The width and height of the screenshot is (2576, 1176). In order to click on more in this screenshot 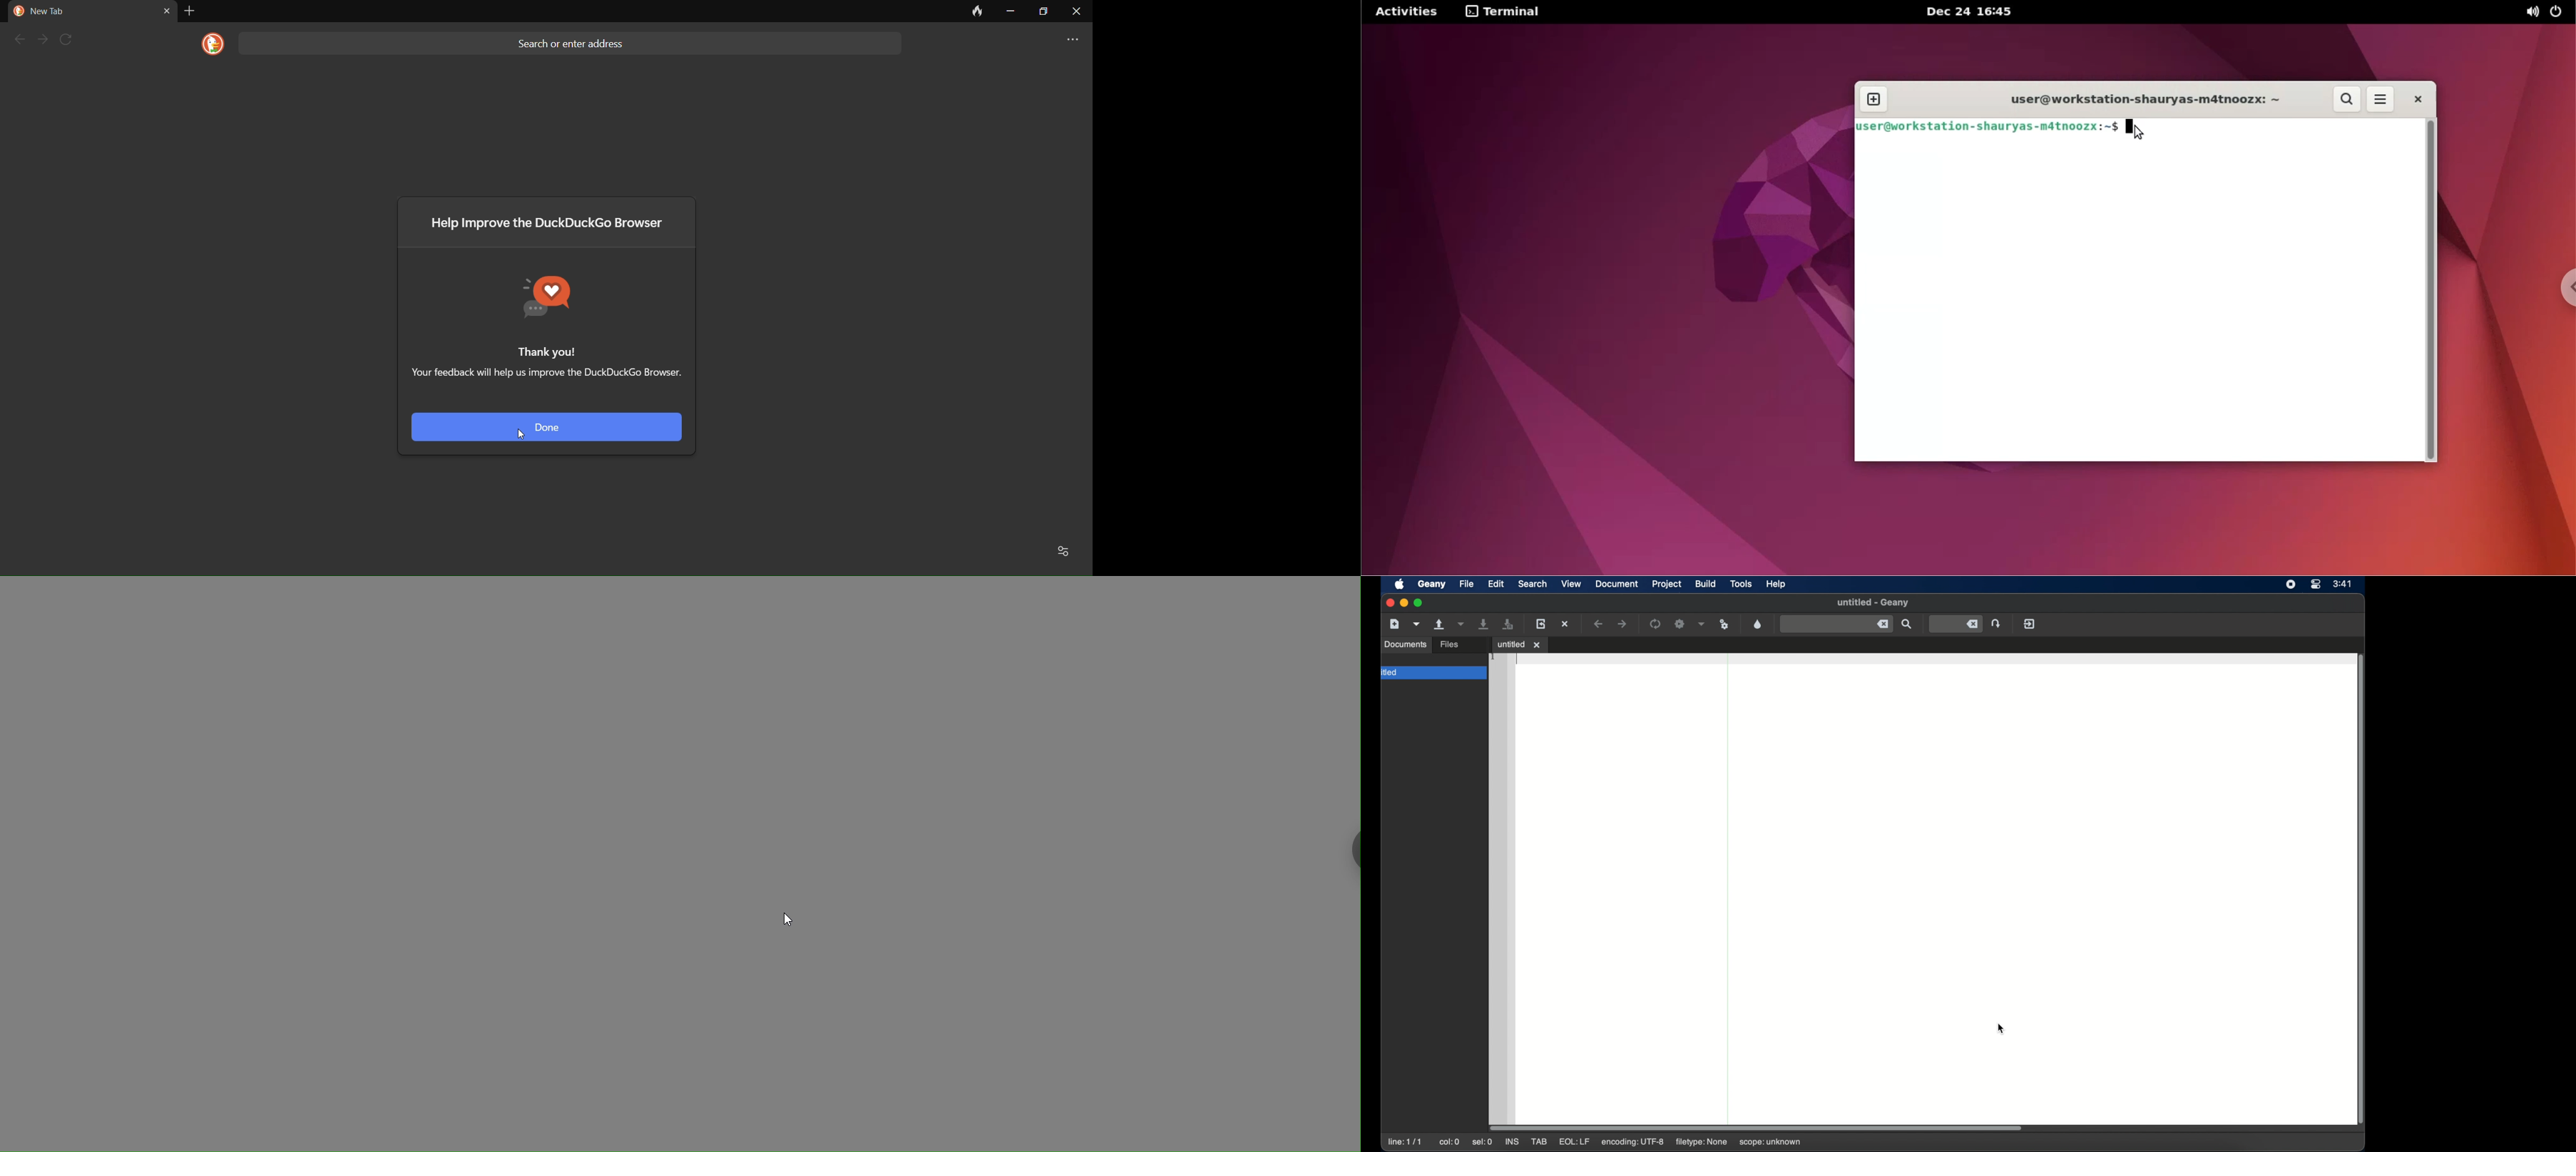, I will do `click(1067, 41)`.